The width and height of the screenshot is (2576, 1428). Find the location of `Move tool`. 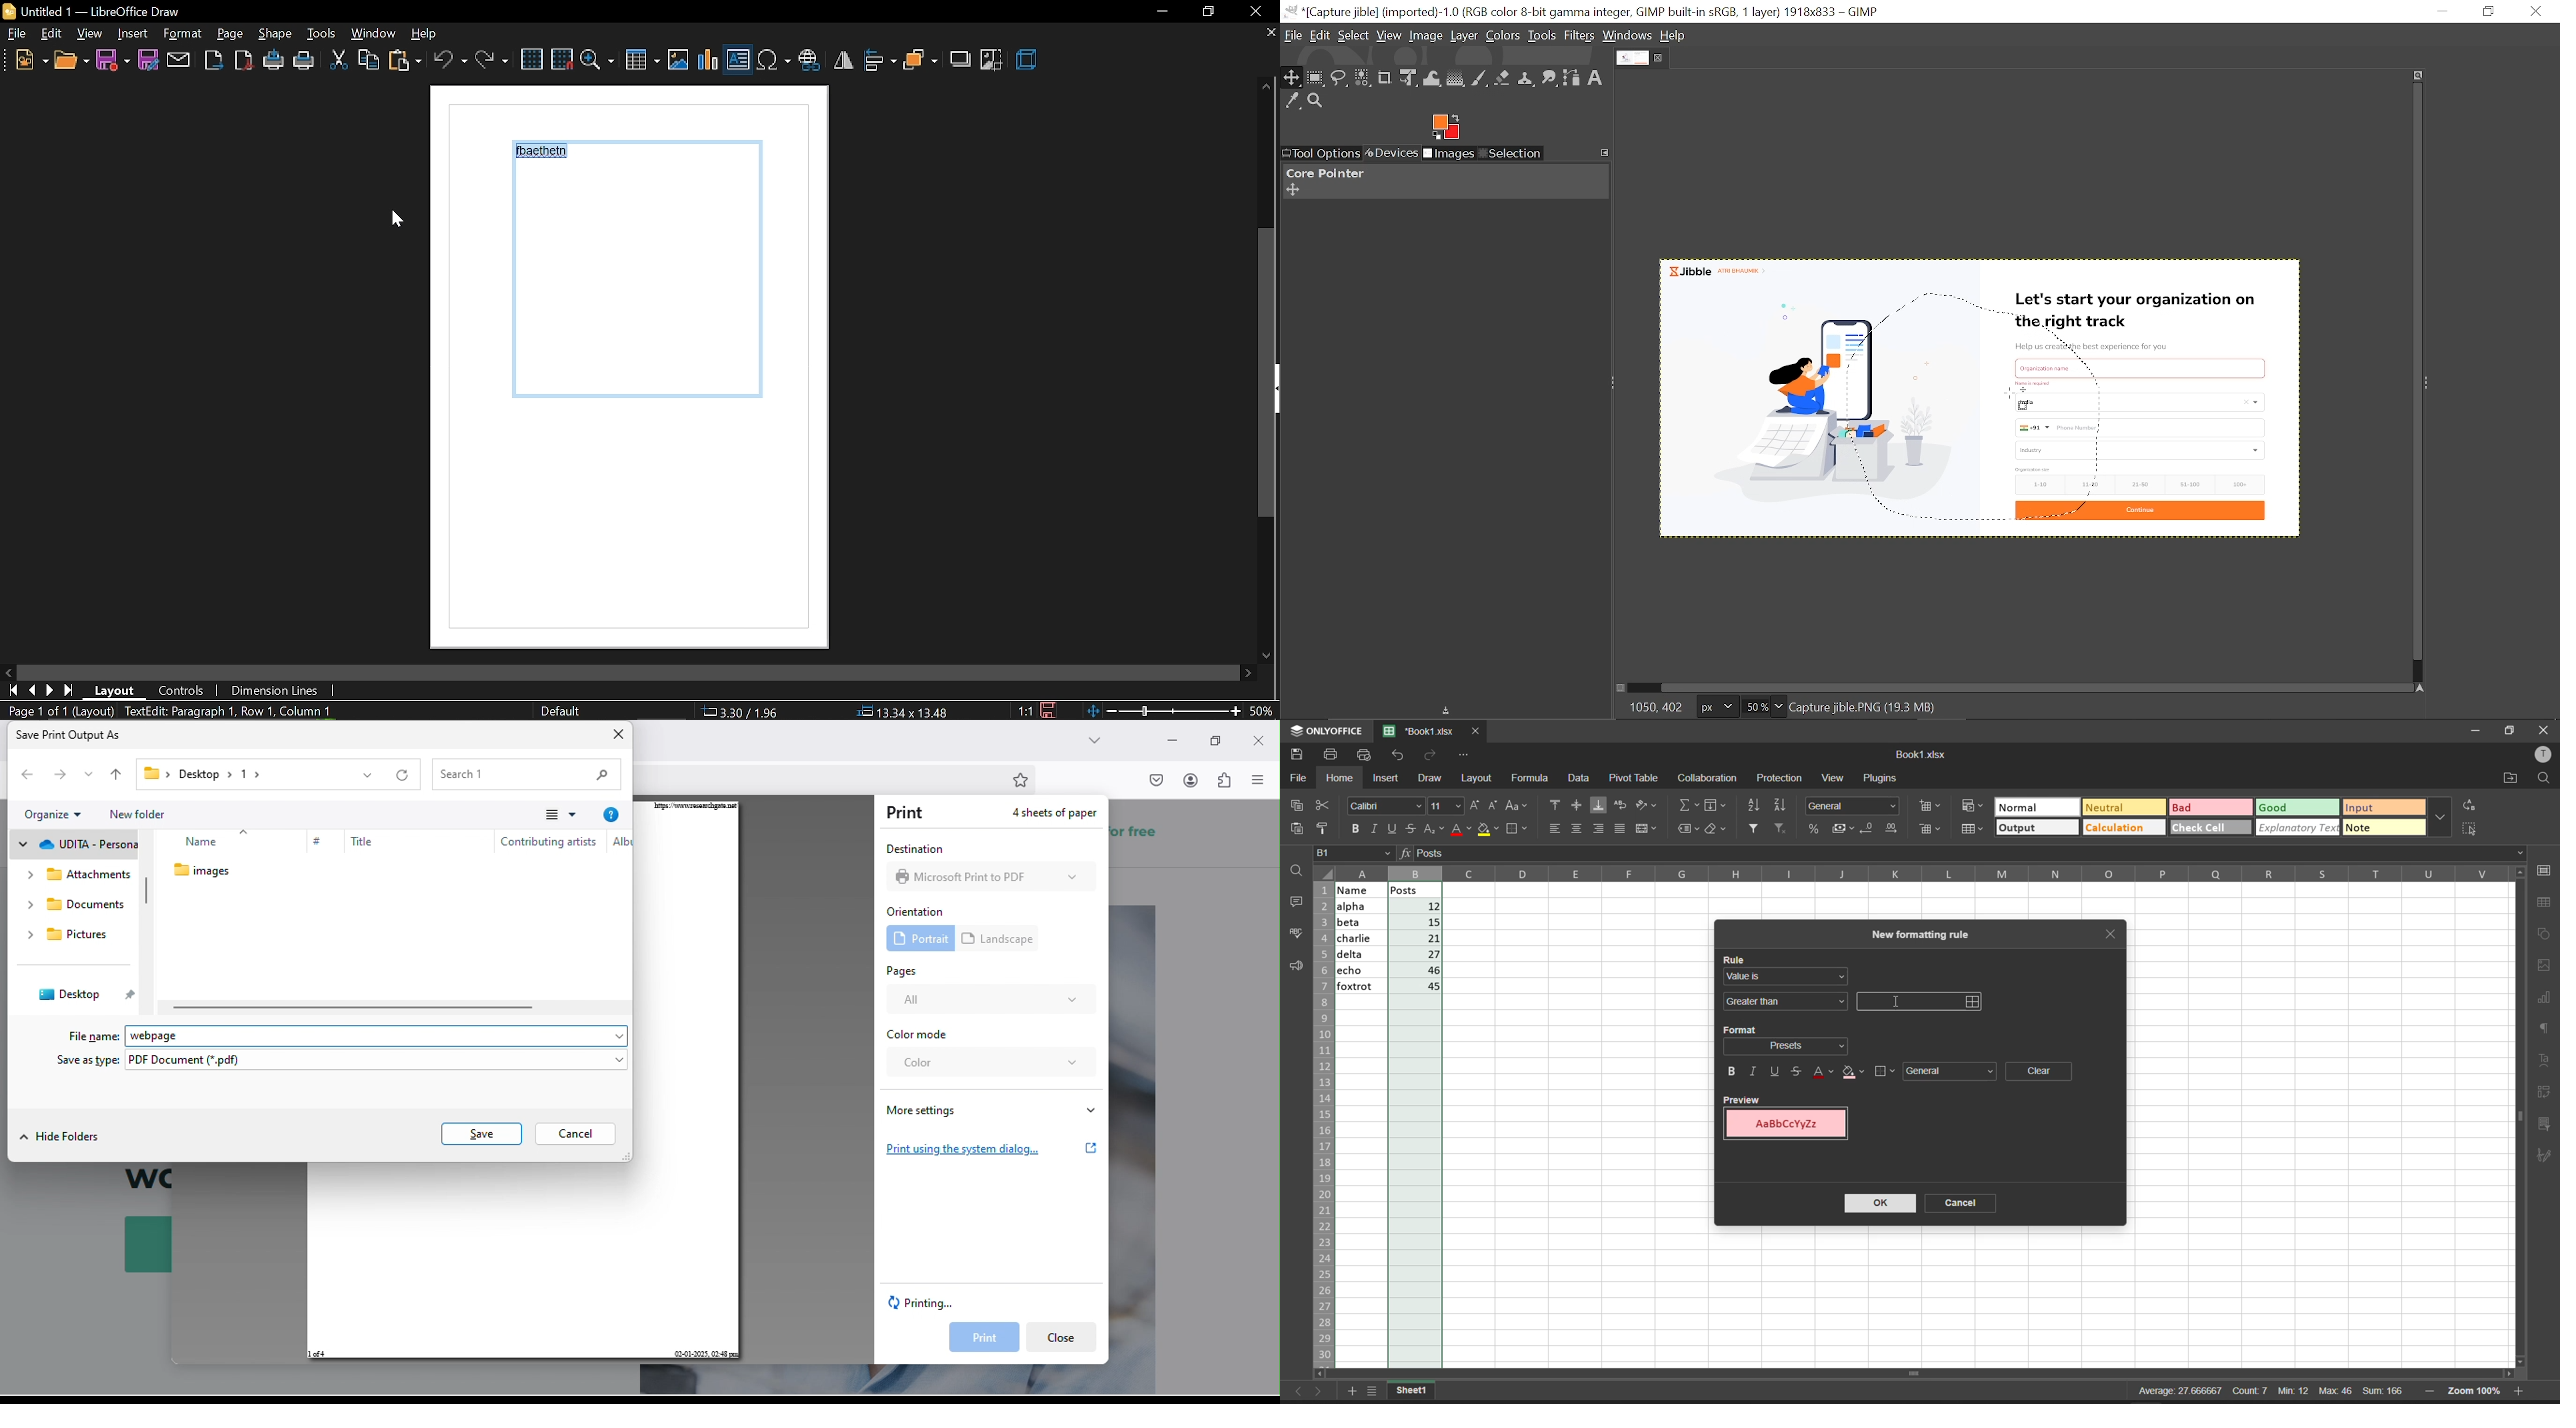

Move tool is located at coordinates (1292, 78).